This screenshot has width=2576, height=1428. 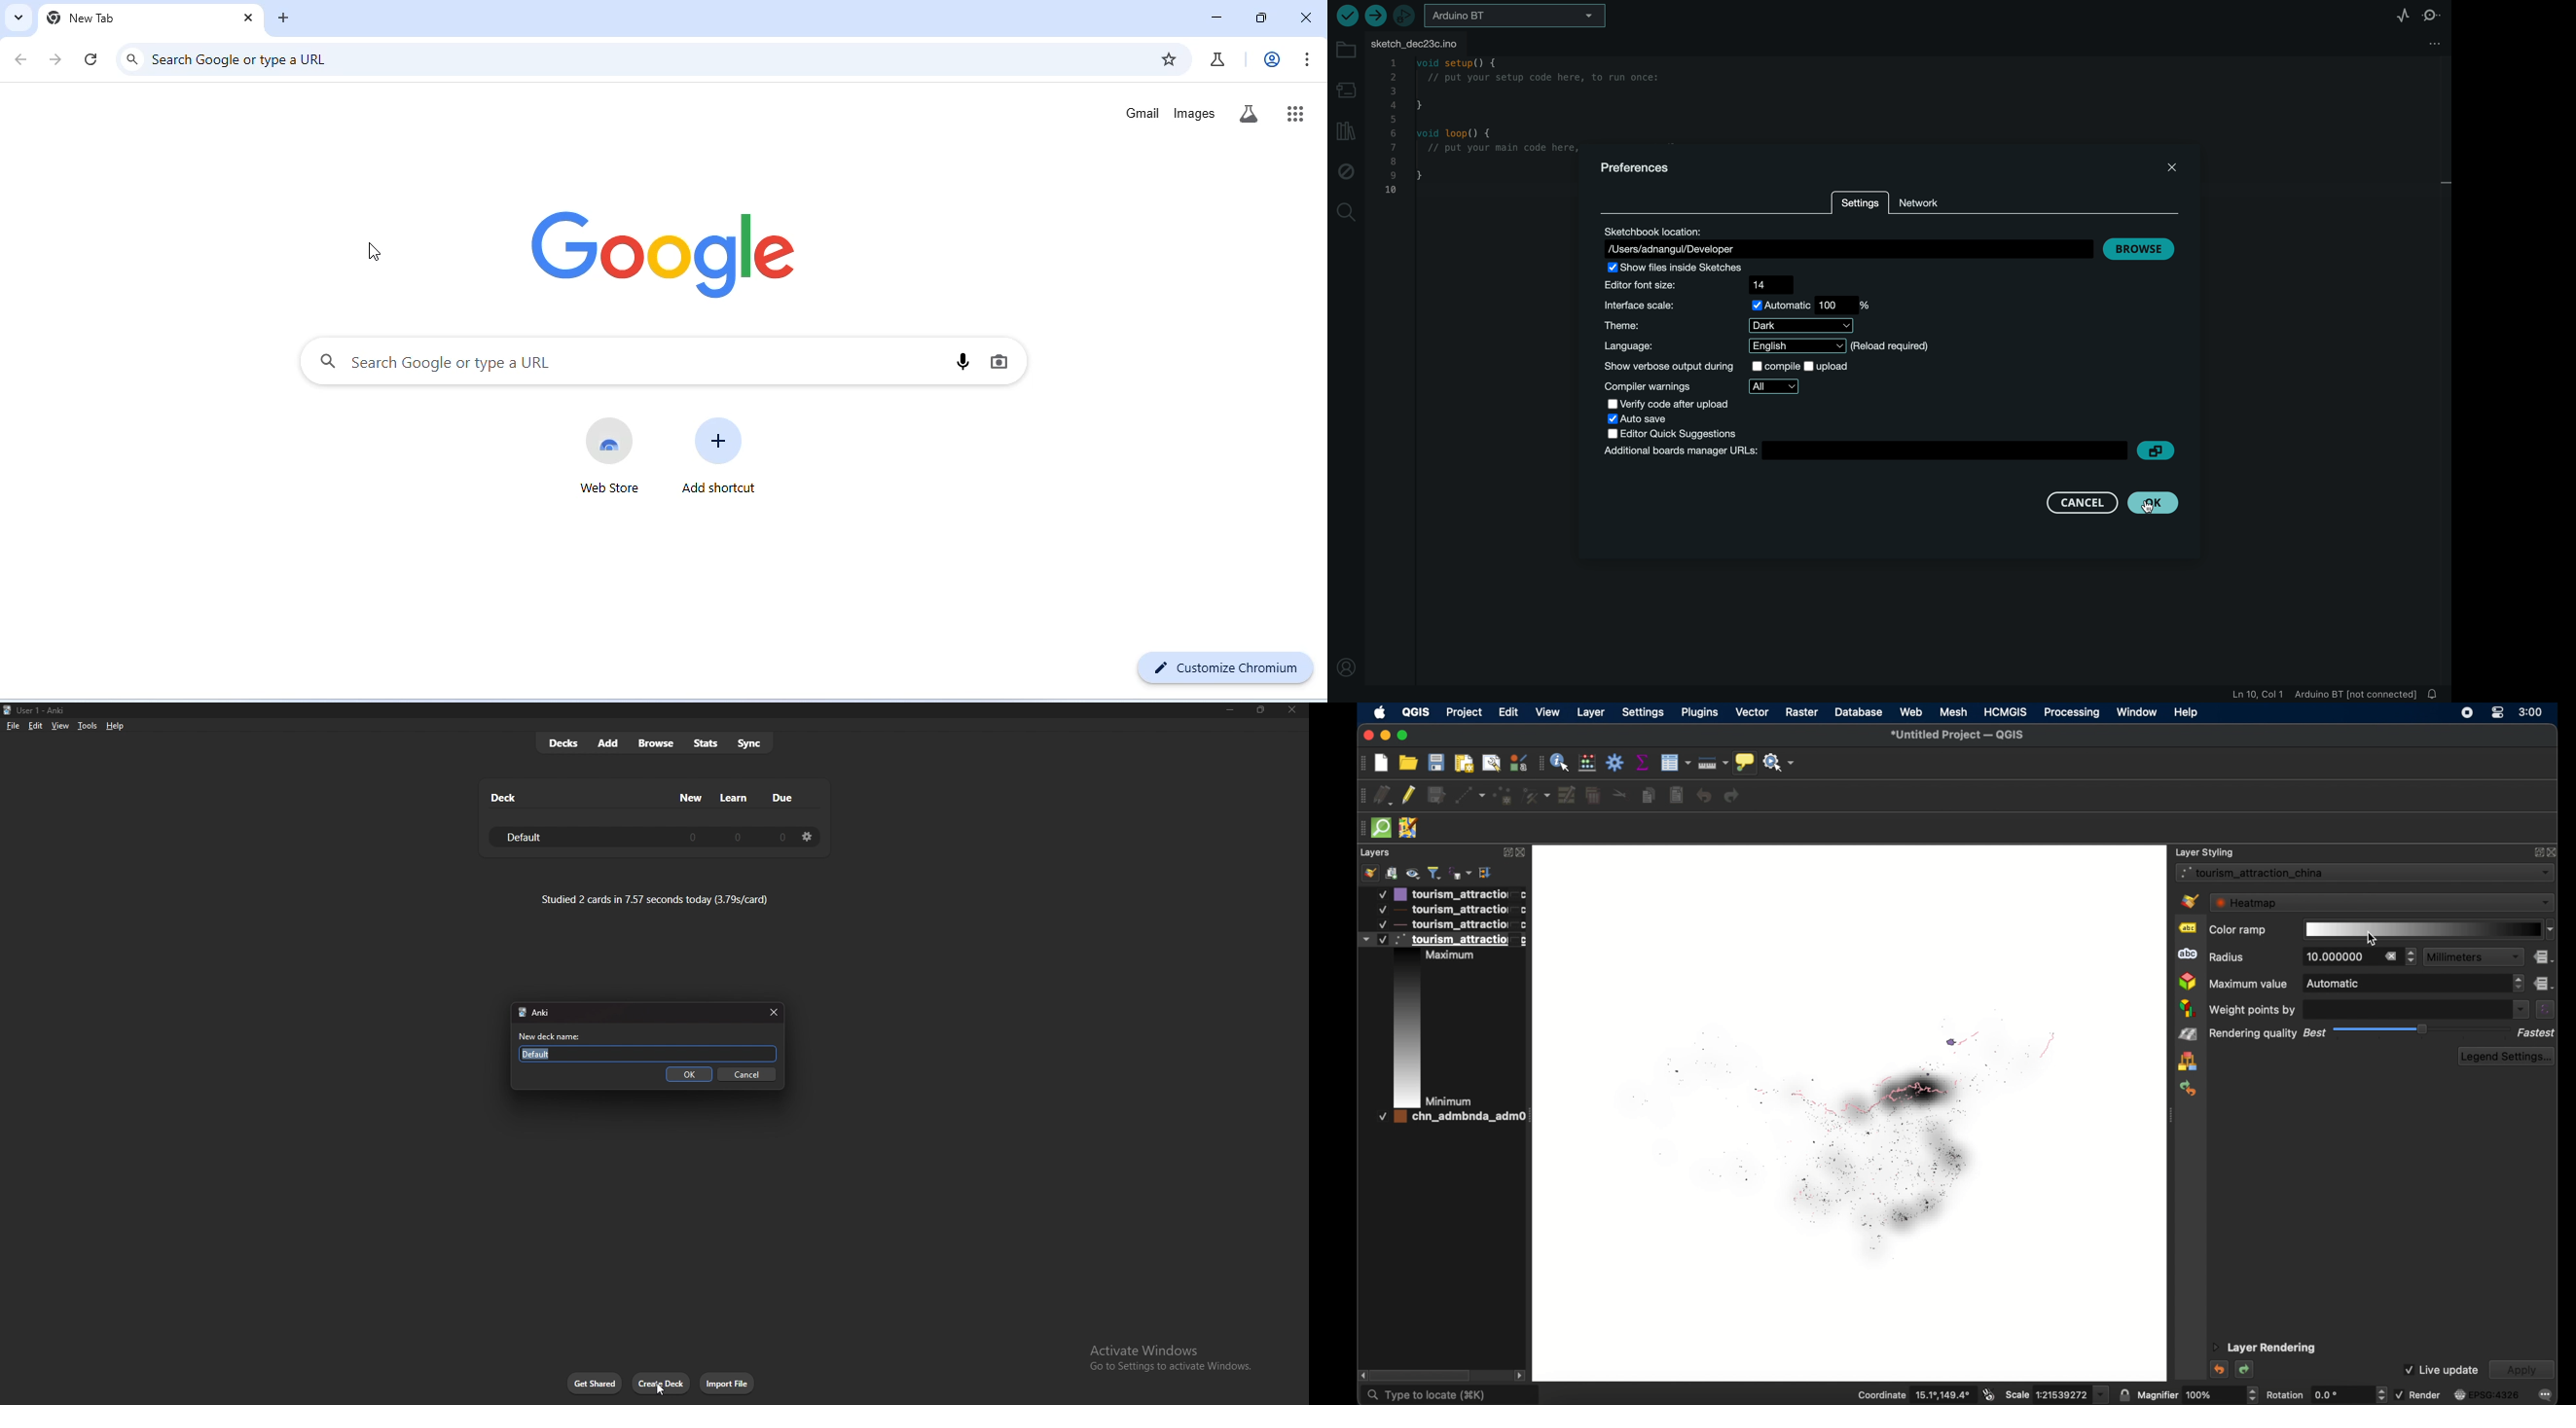 I want to click on cursor, so click(x=662, y=1389).